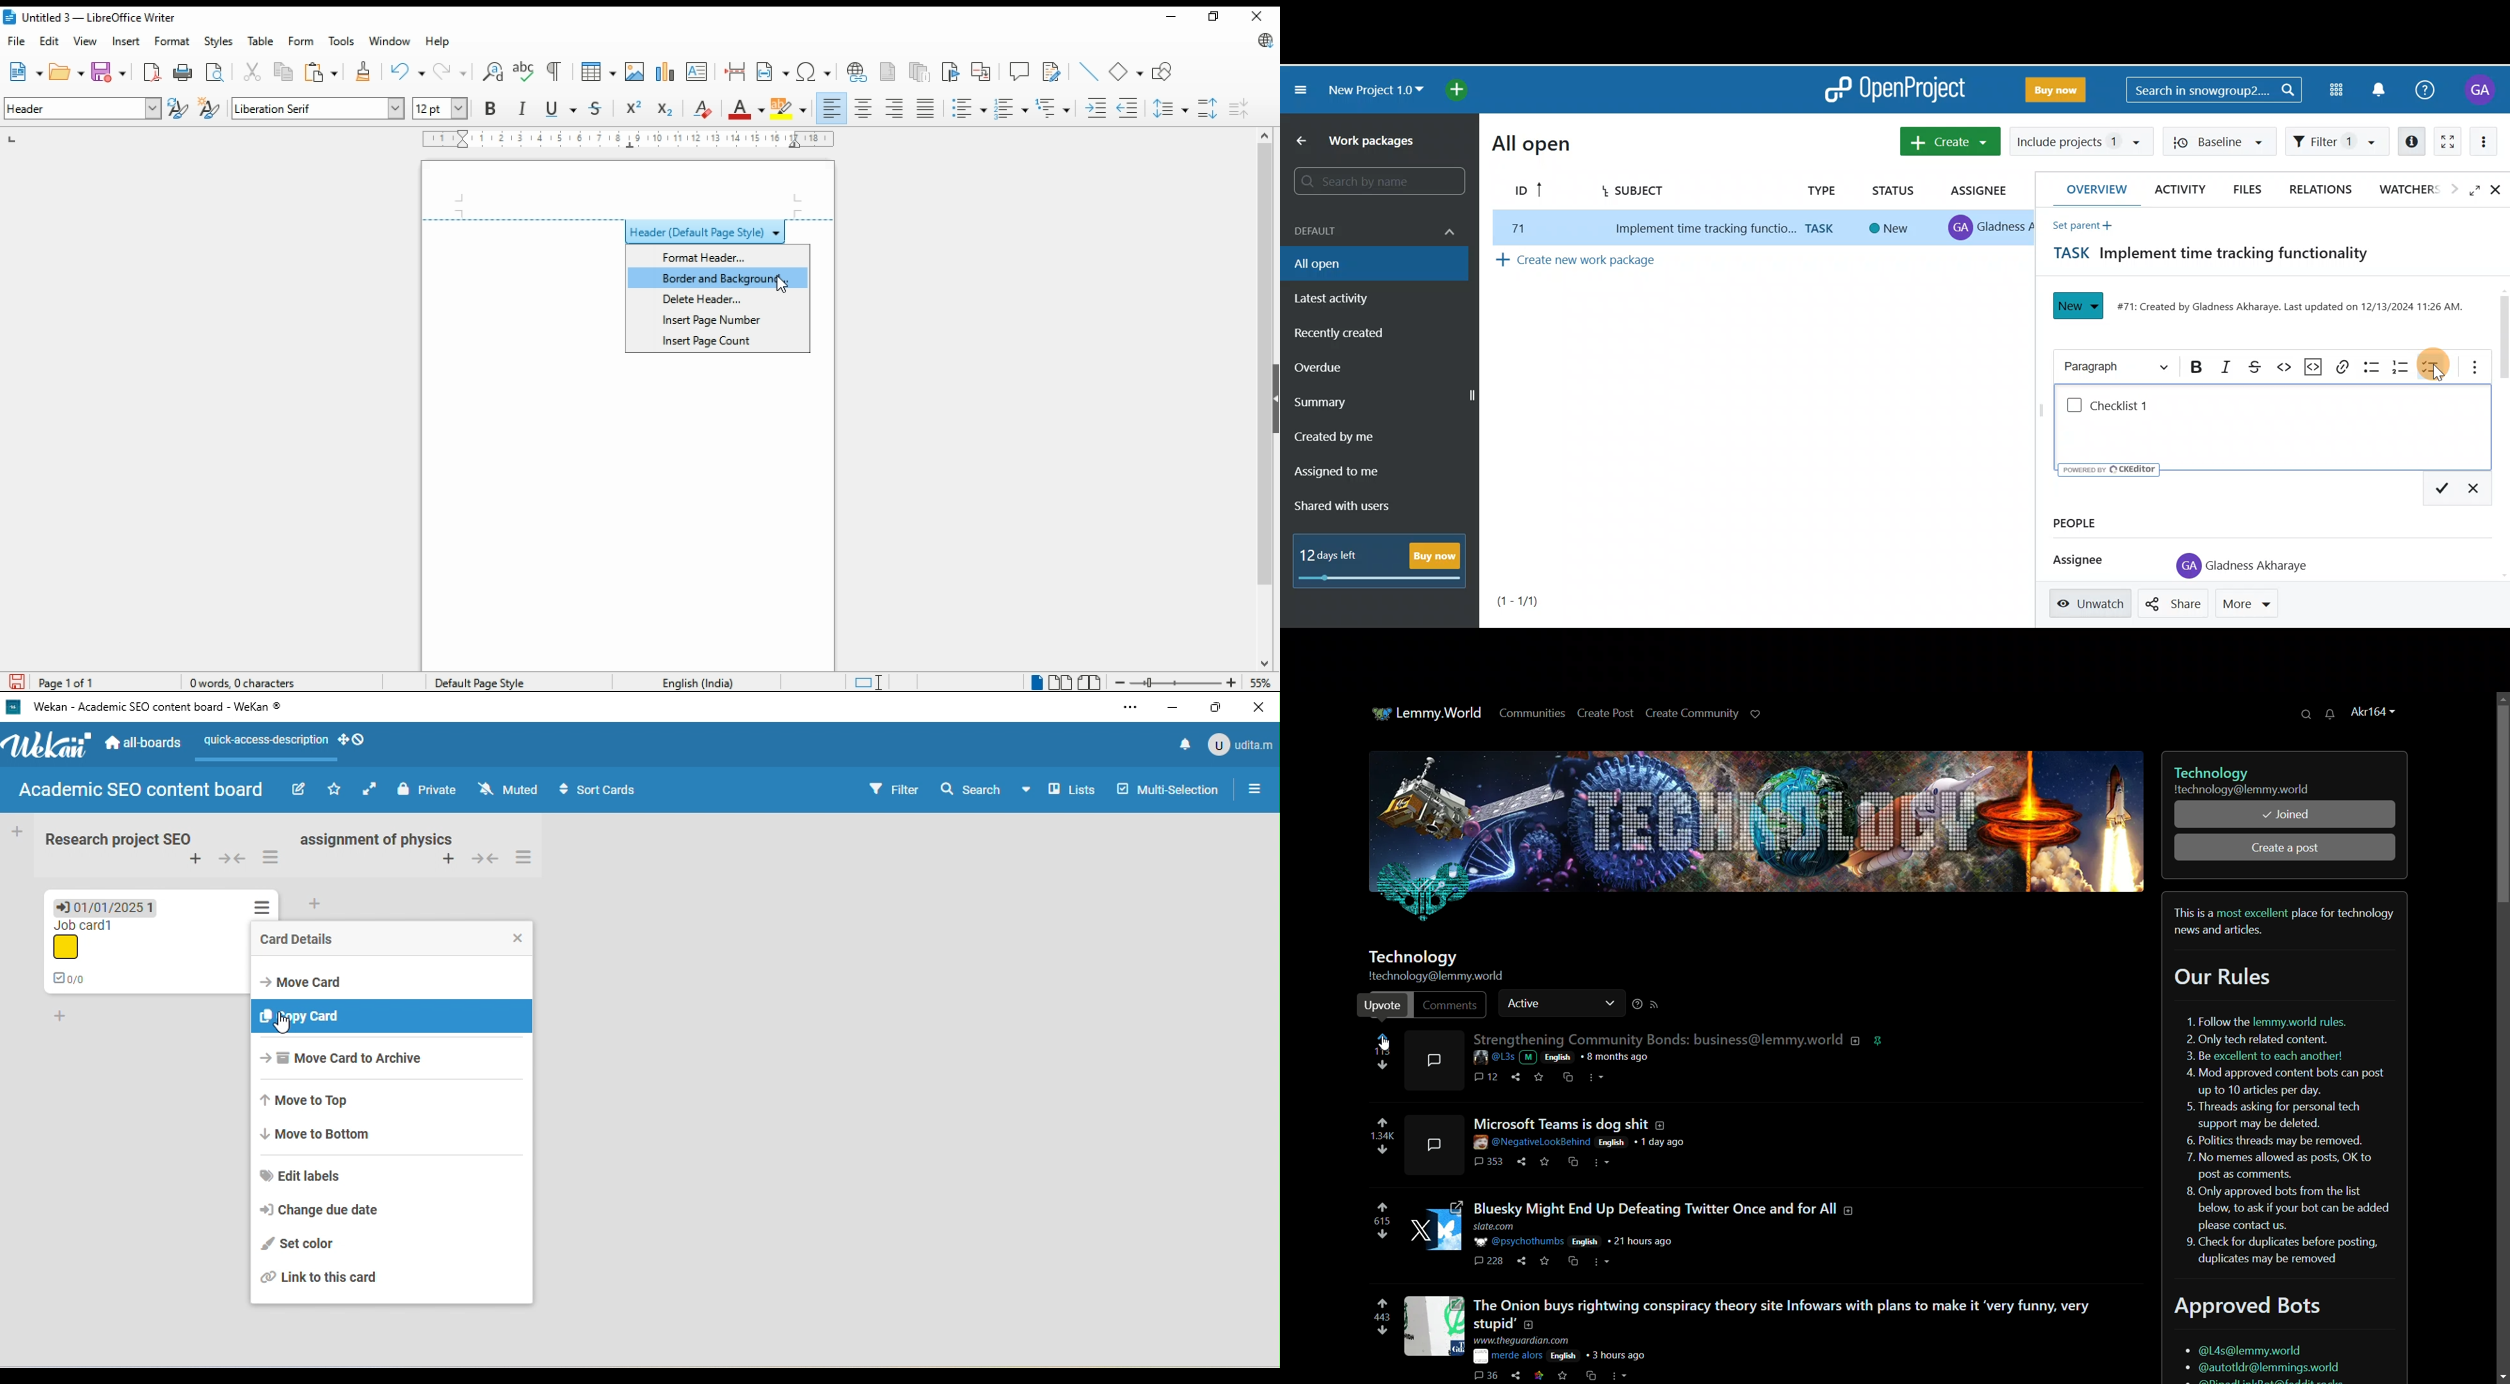 The image size is (2520, 1400). What do you see at coordinates (17, 41) in the screenshot?
I see `file` at bounding box center [17, 41].